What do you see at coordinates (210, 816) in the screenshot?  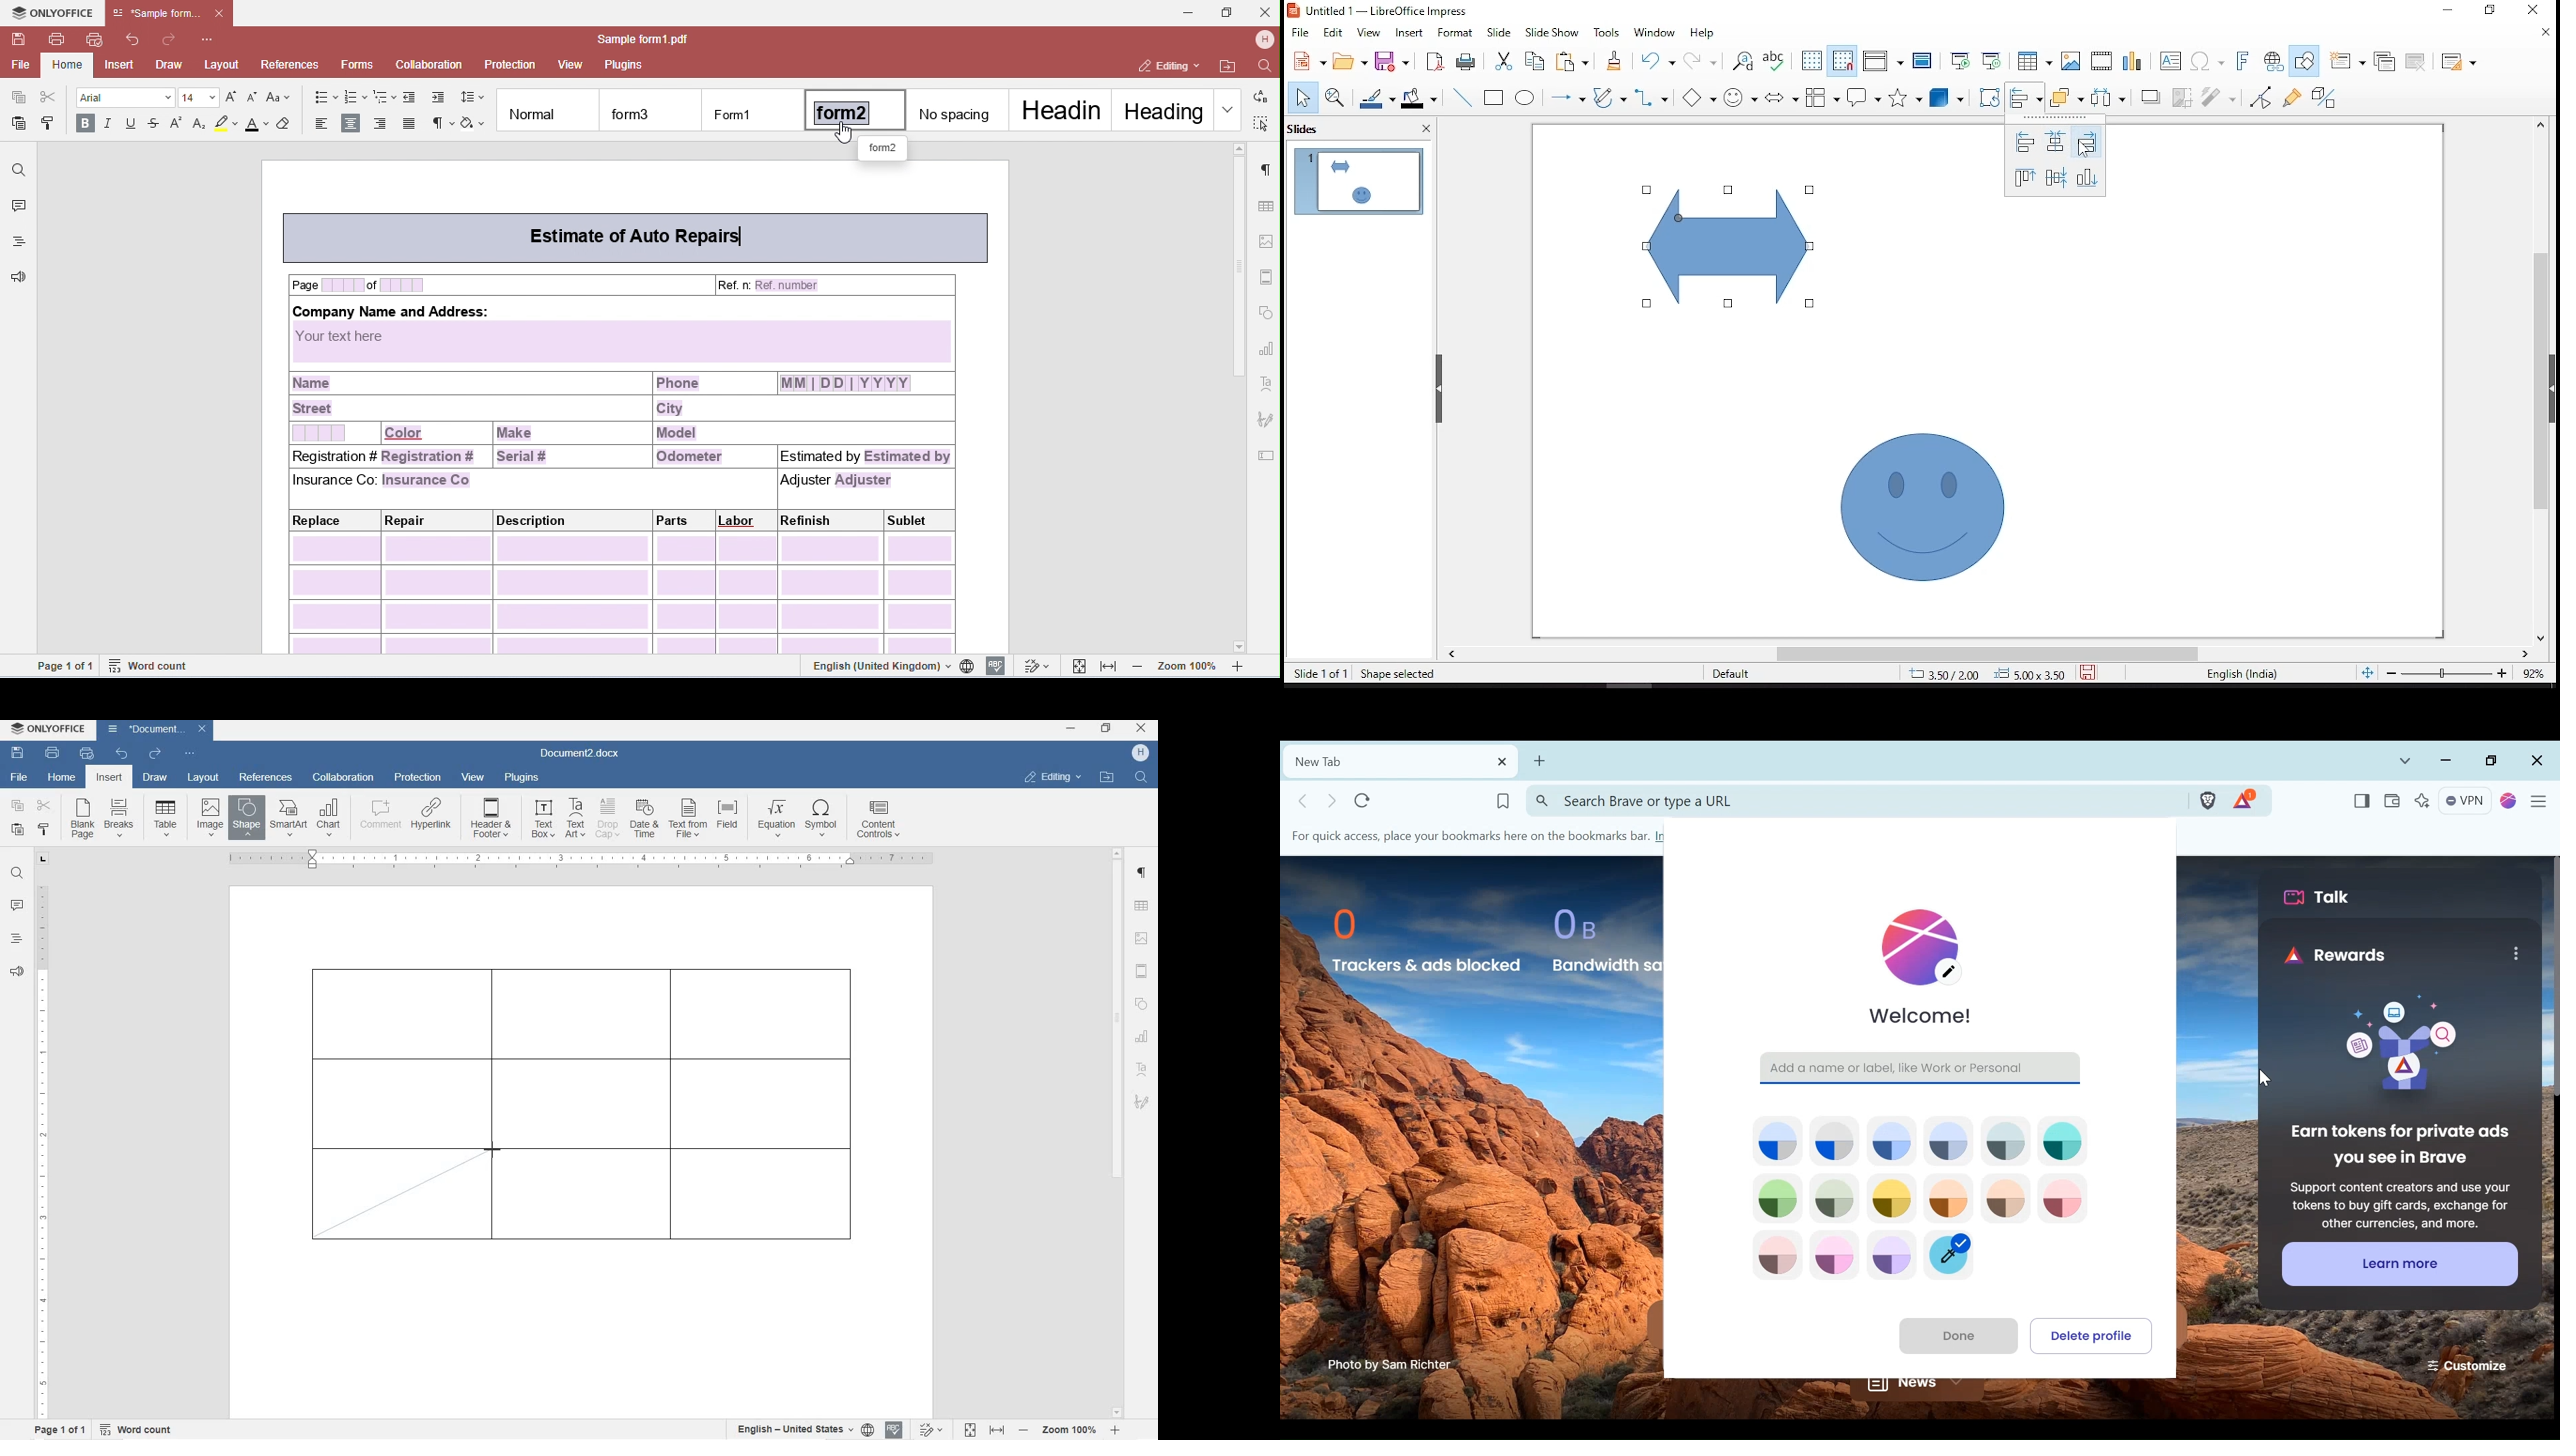 I see `insert image` at bounding box center [210, 816].